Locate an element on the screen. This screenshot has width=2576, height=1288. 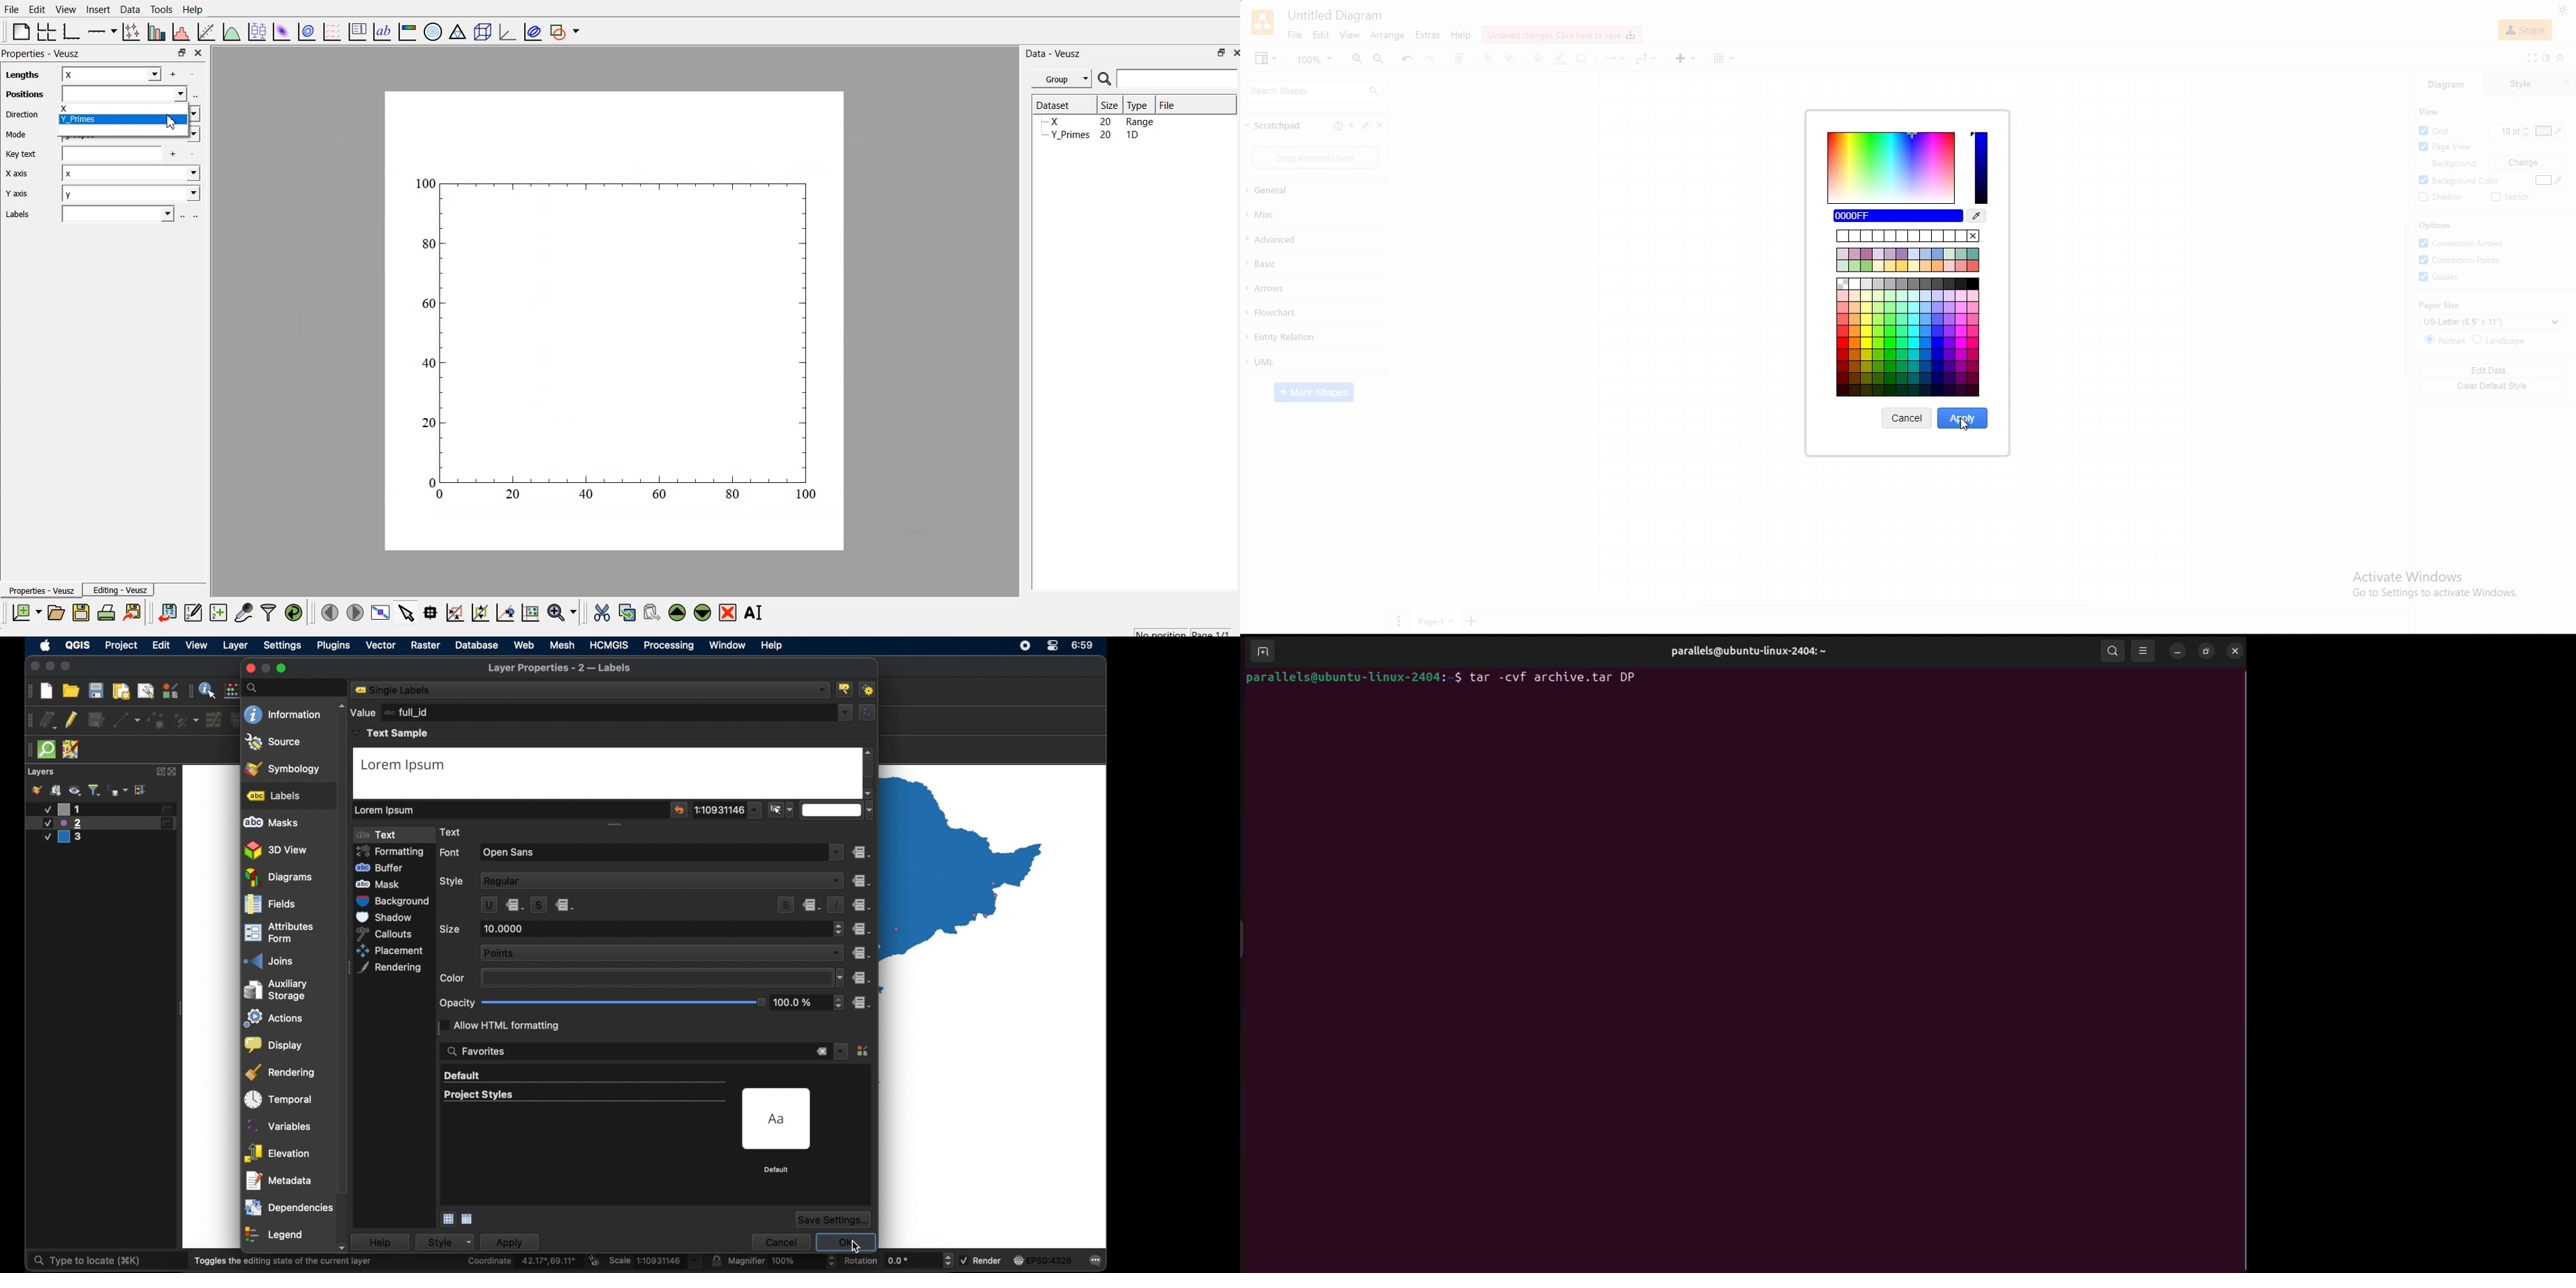
dropdown menu is located at coordinates (839, 978).